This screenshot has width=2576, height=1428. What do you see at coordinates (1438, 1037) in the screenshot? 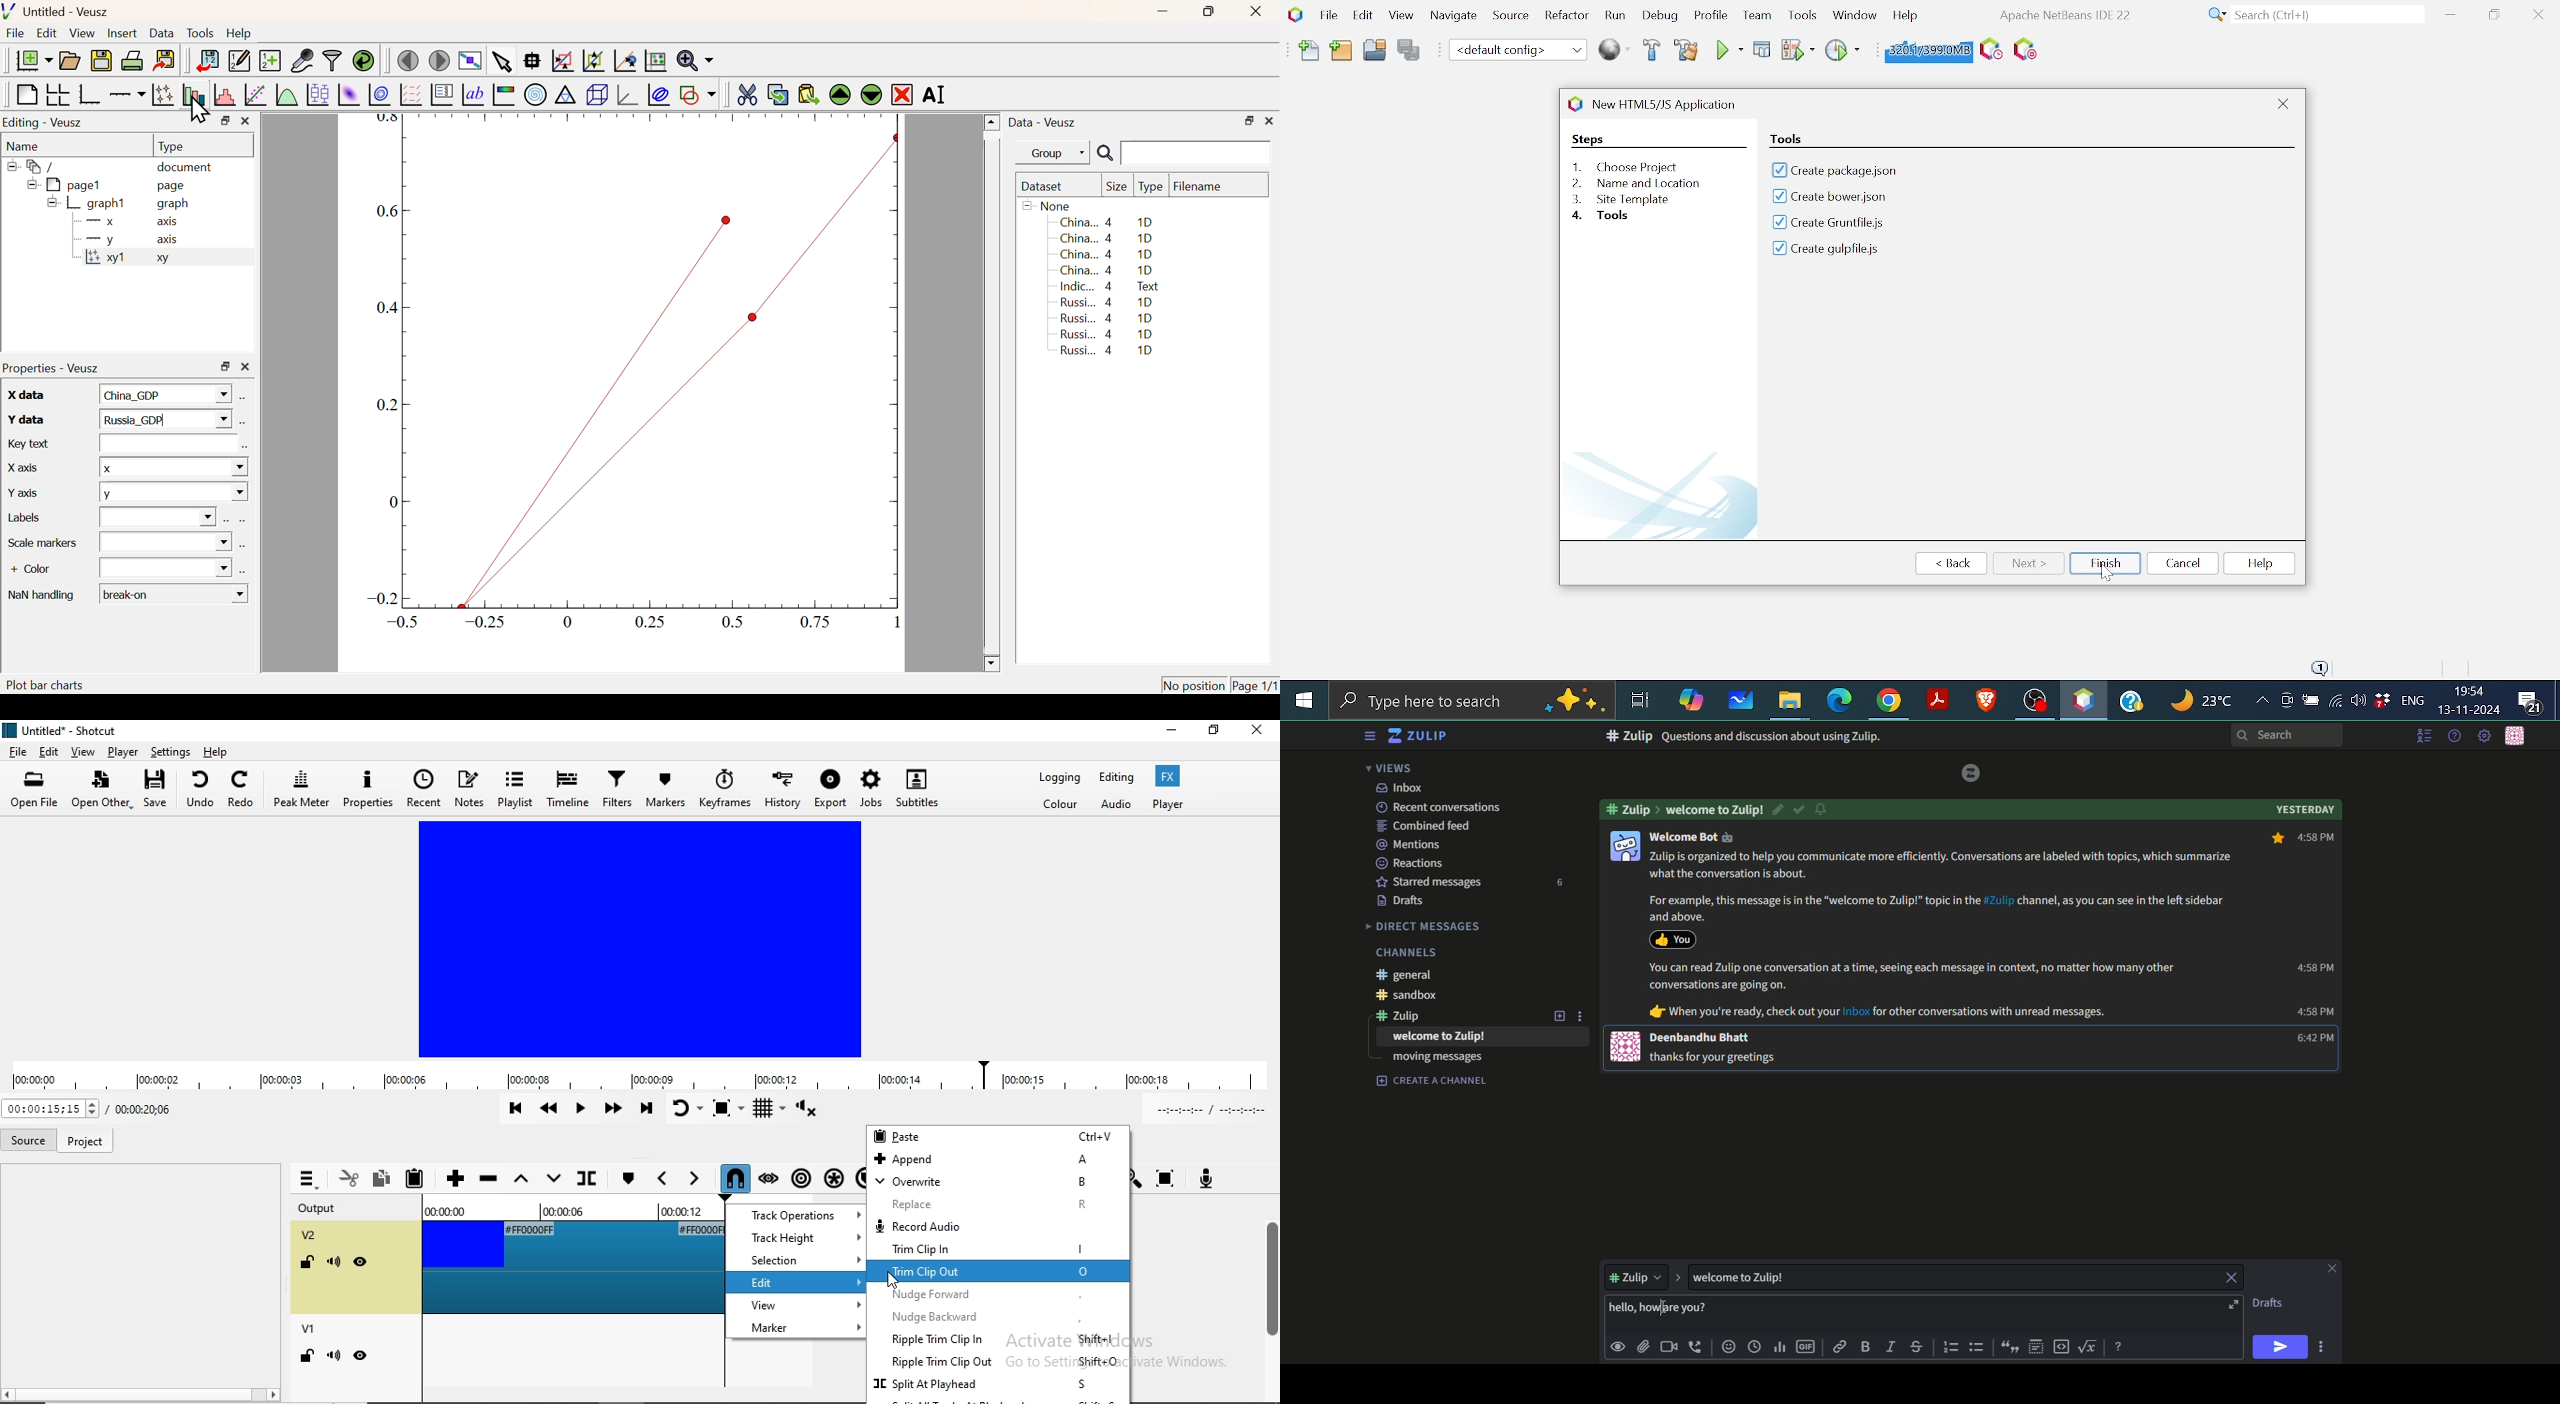
I see `welcome to Zulip!` at bounding box center [1438, 1037].